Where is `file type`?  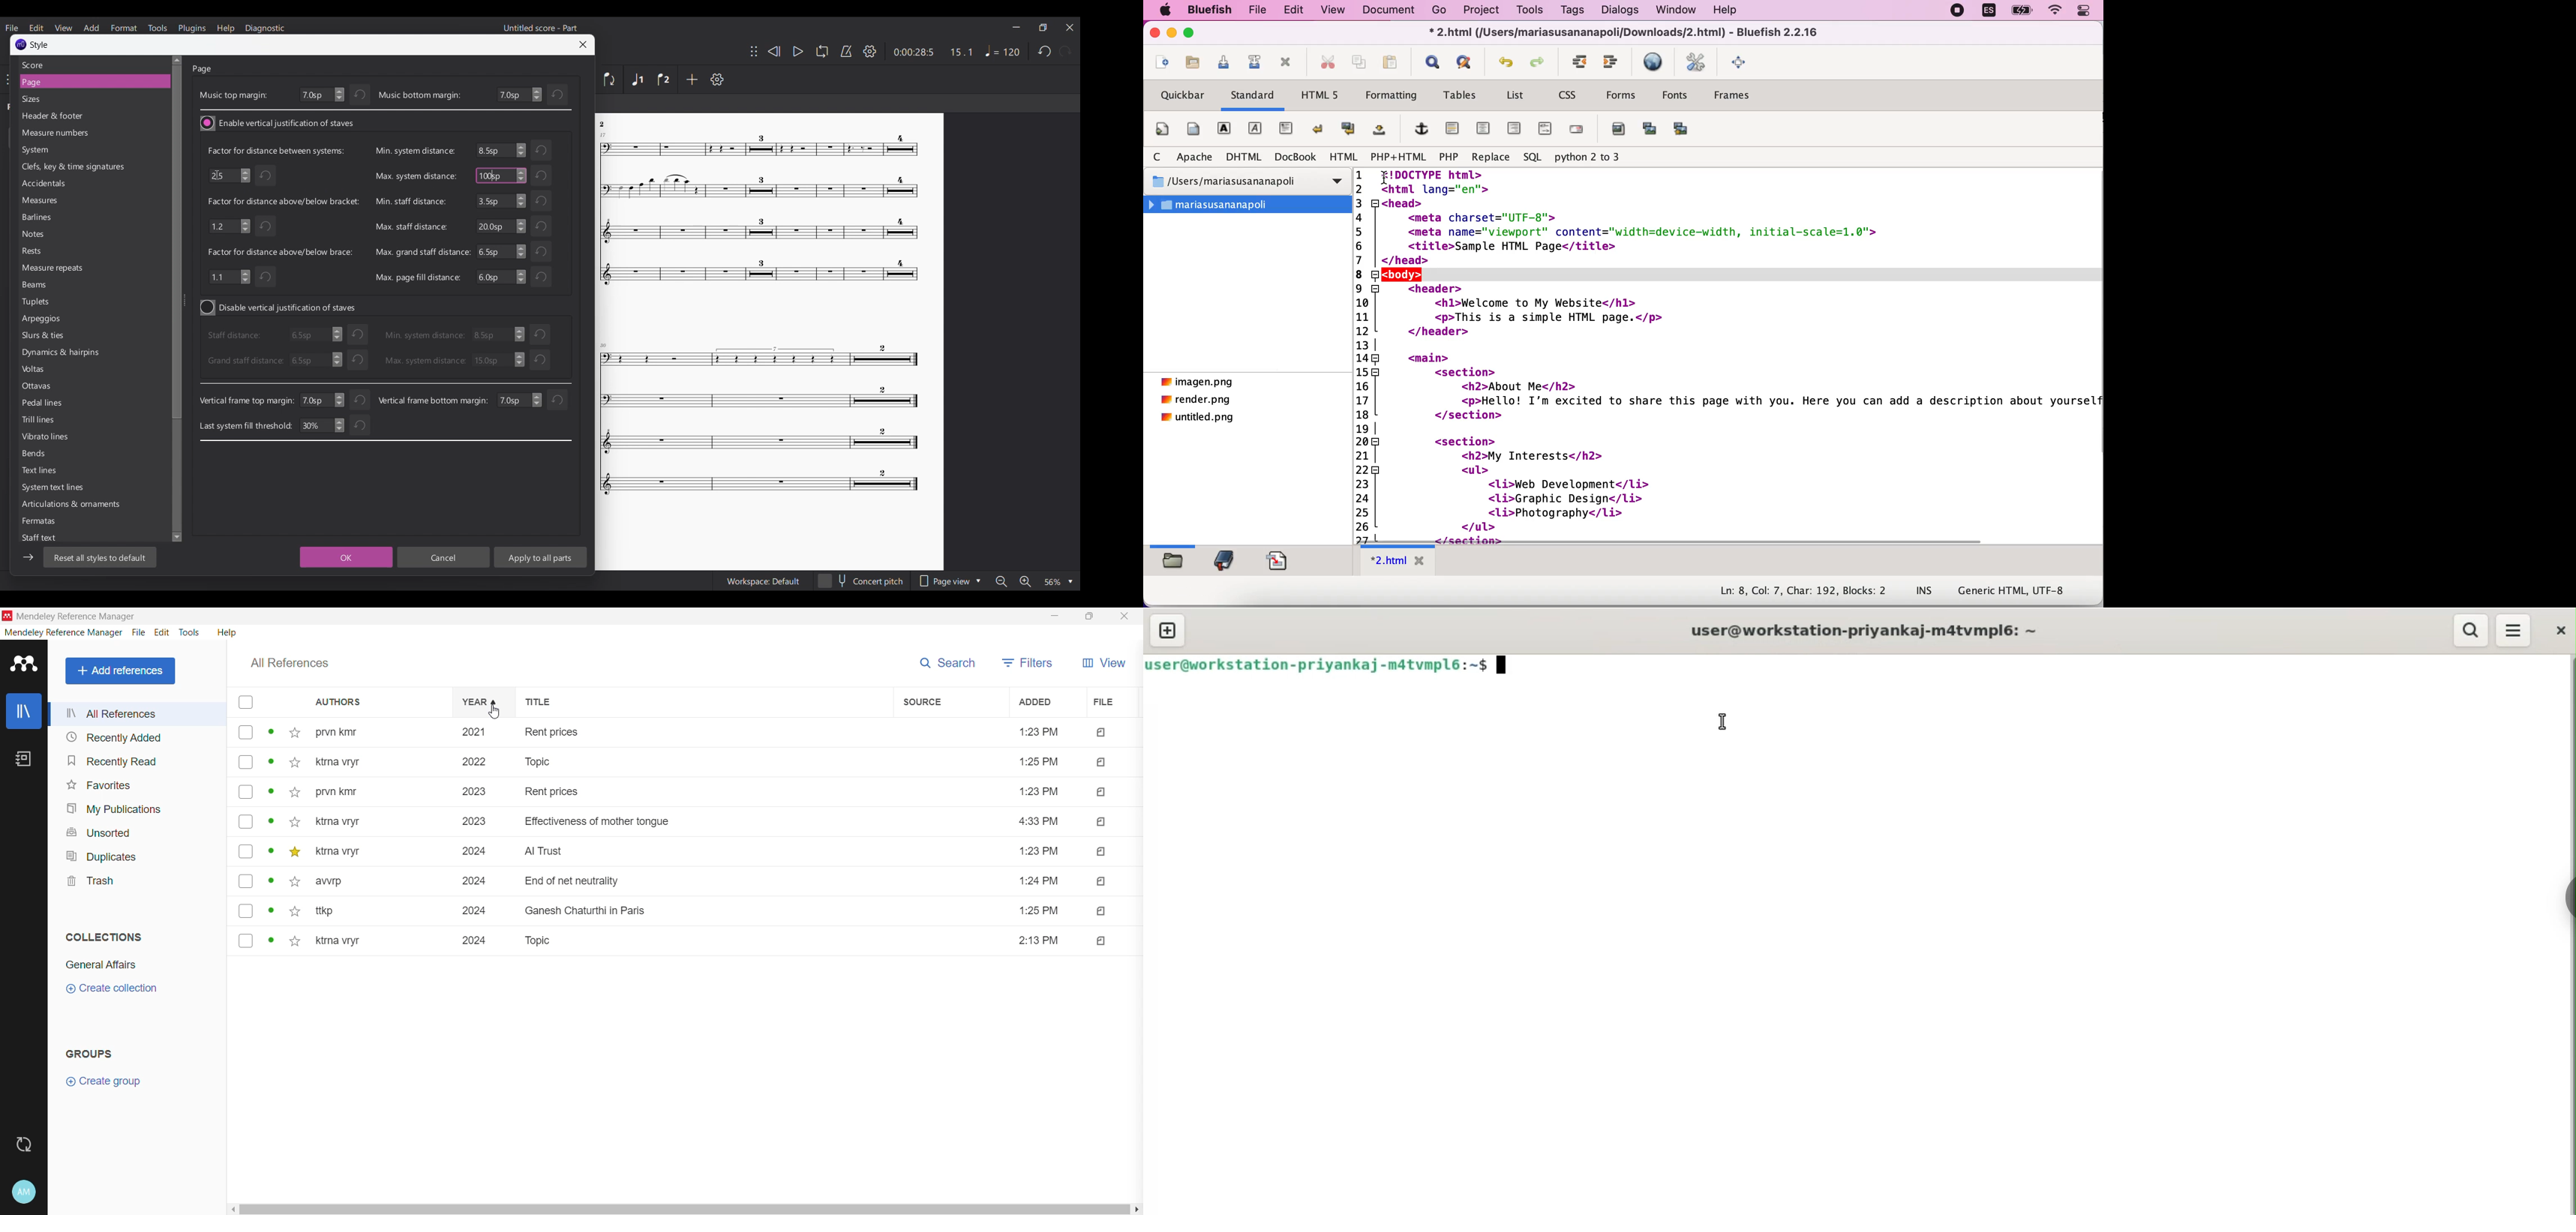
file type is located at coordinates (1103, 911).